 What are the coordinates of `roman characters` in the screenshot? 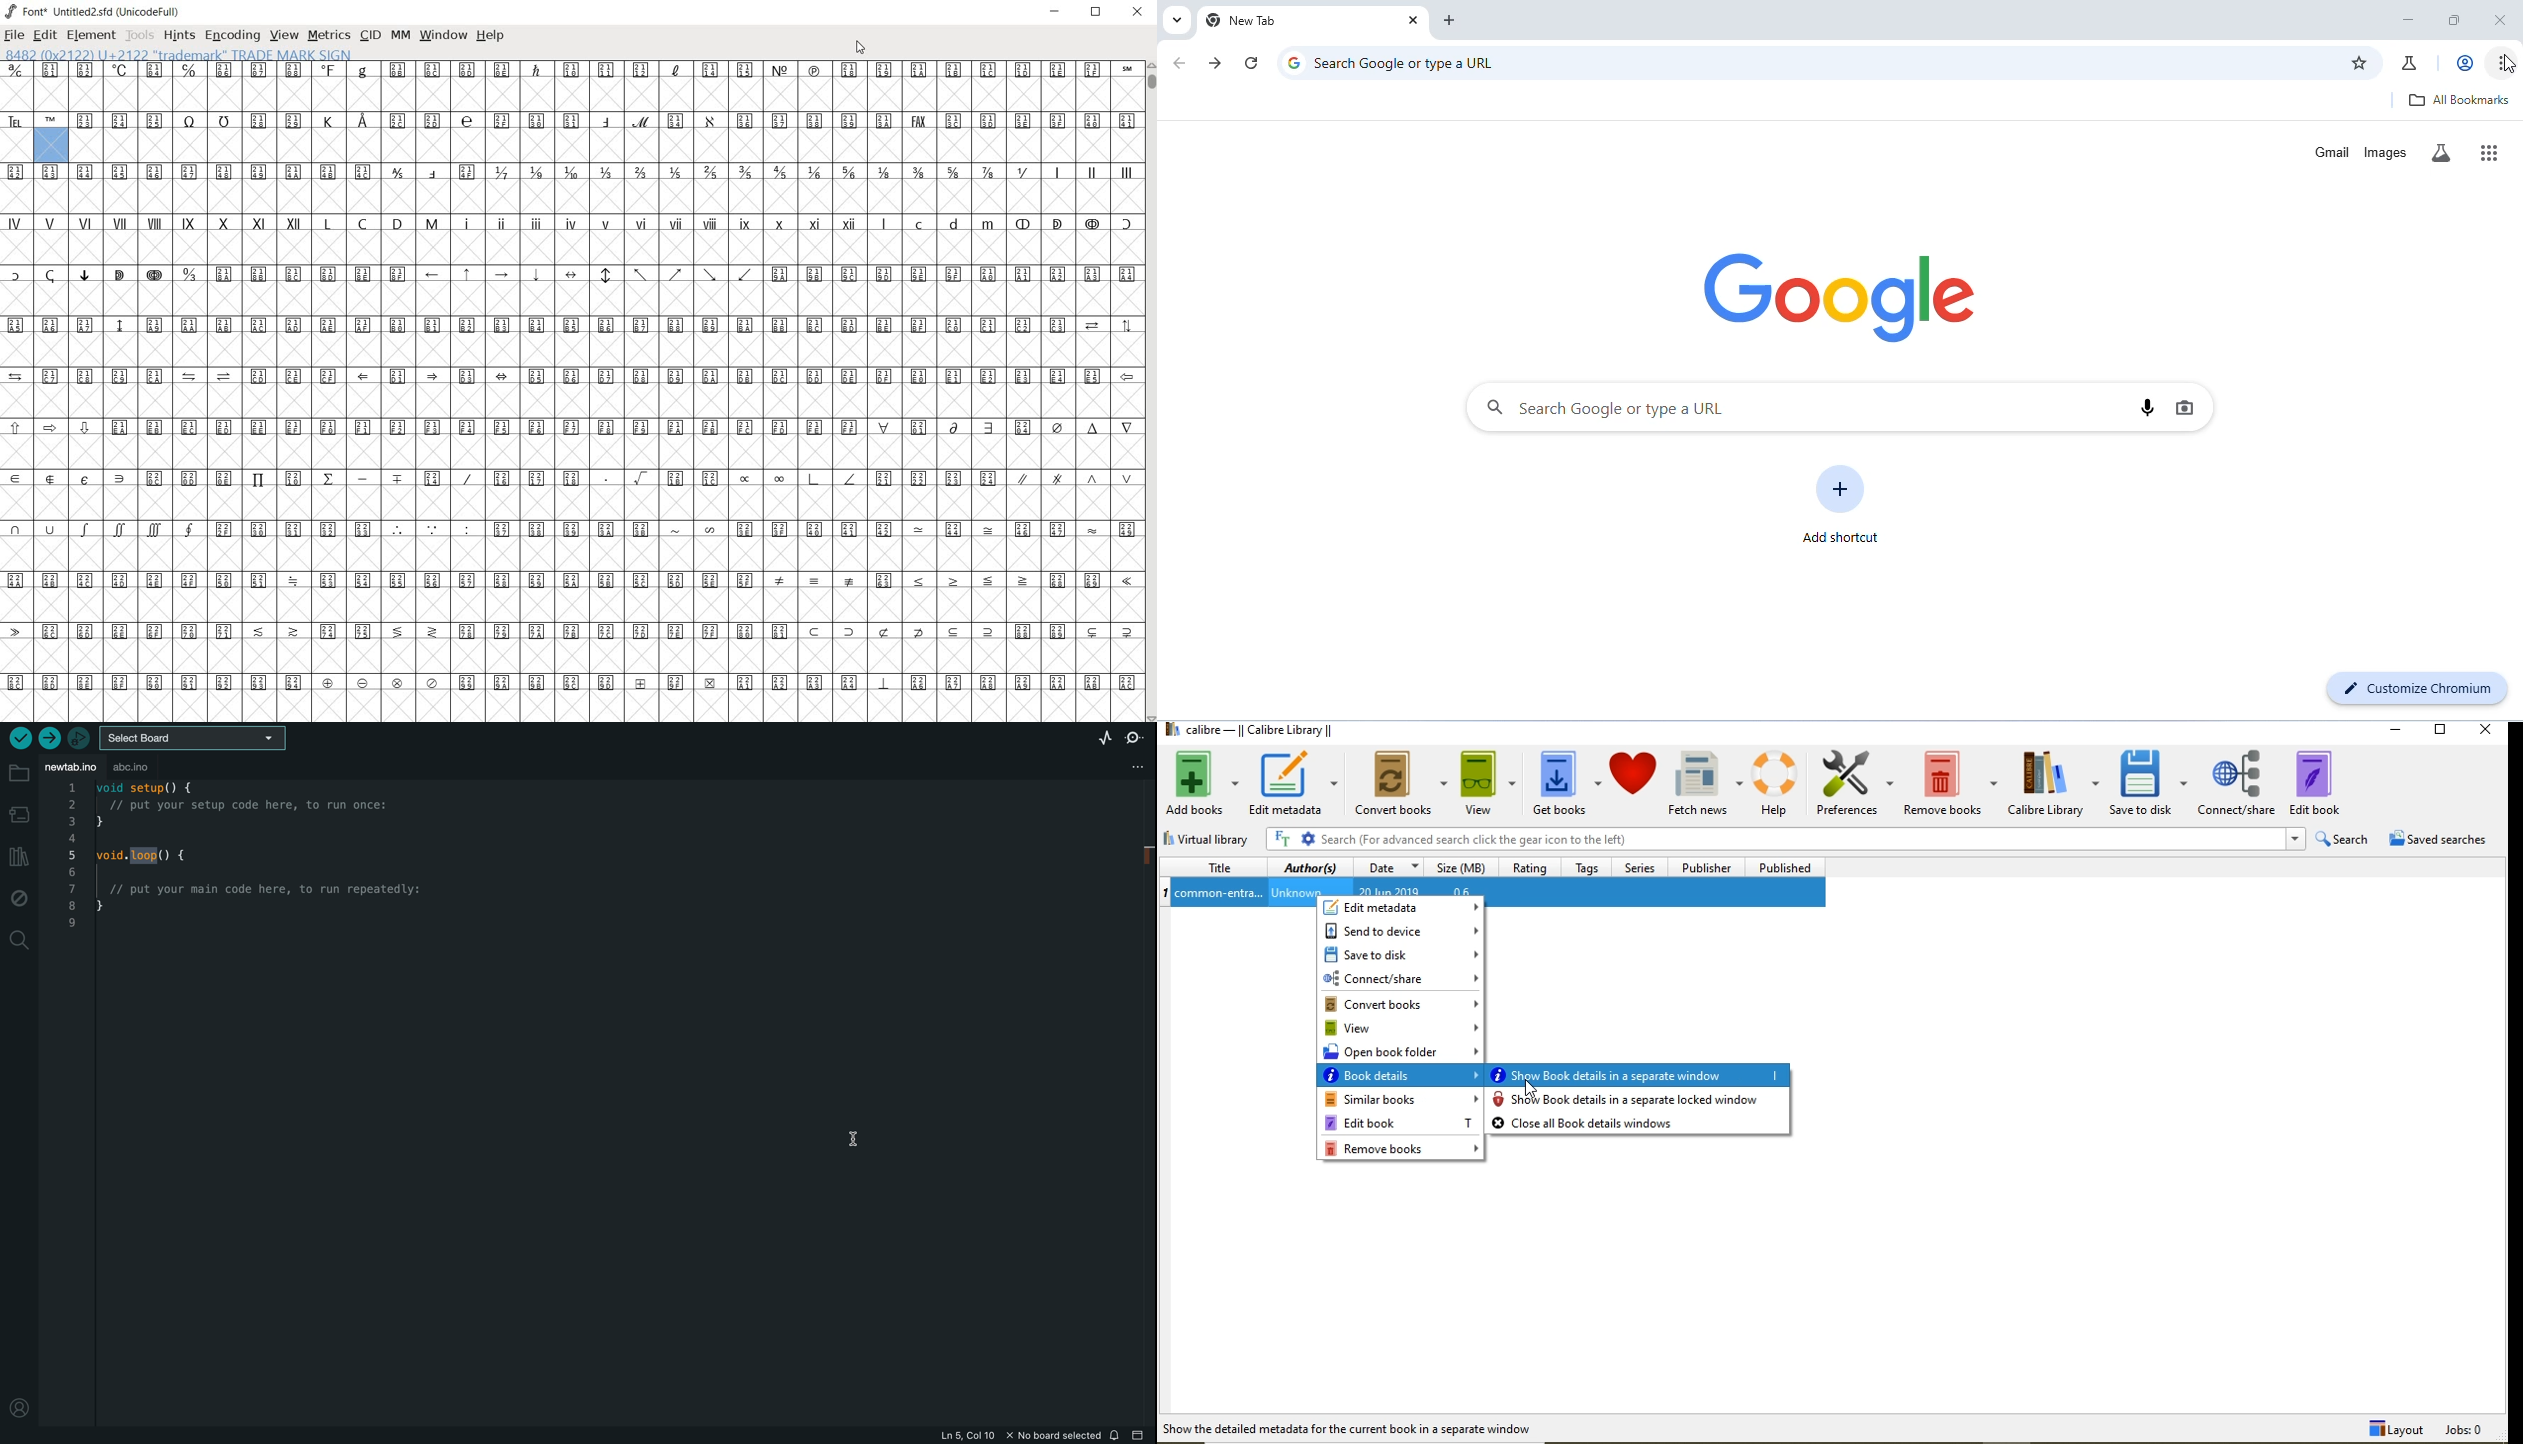 It's located at (1092, 187).